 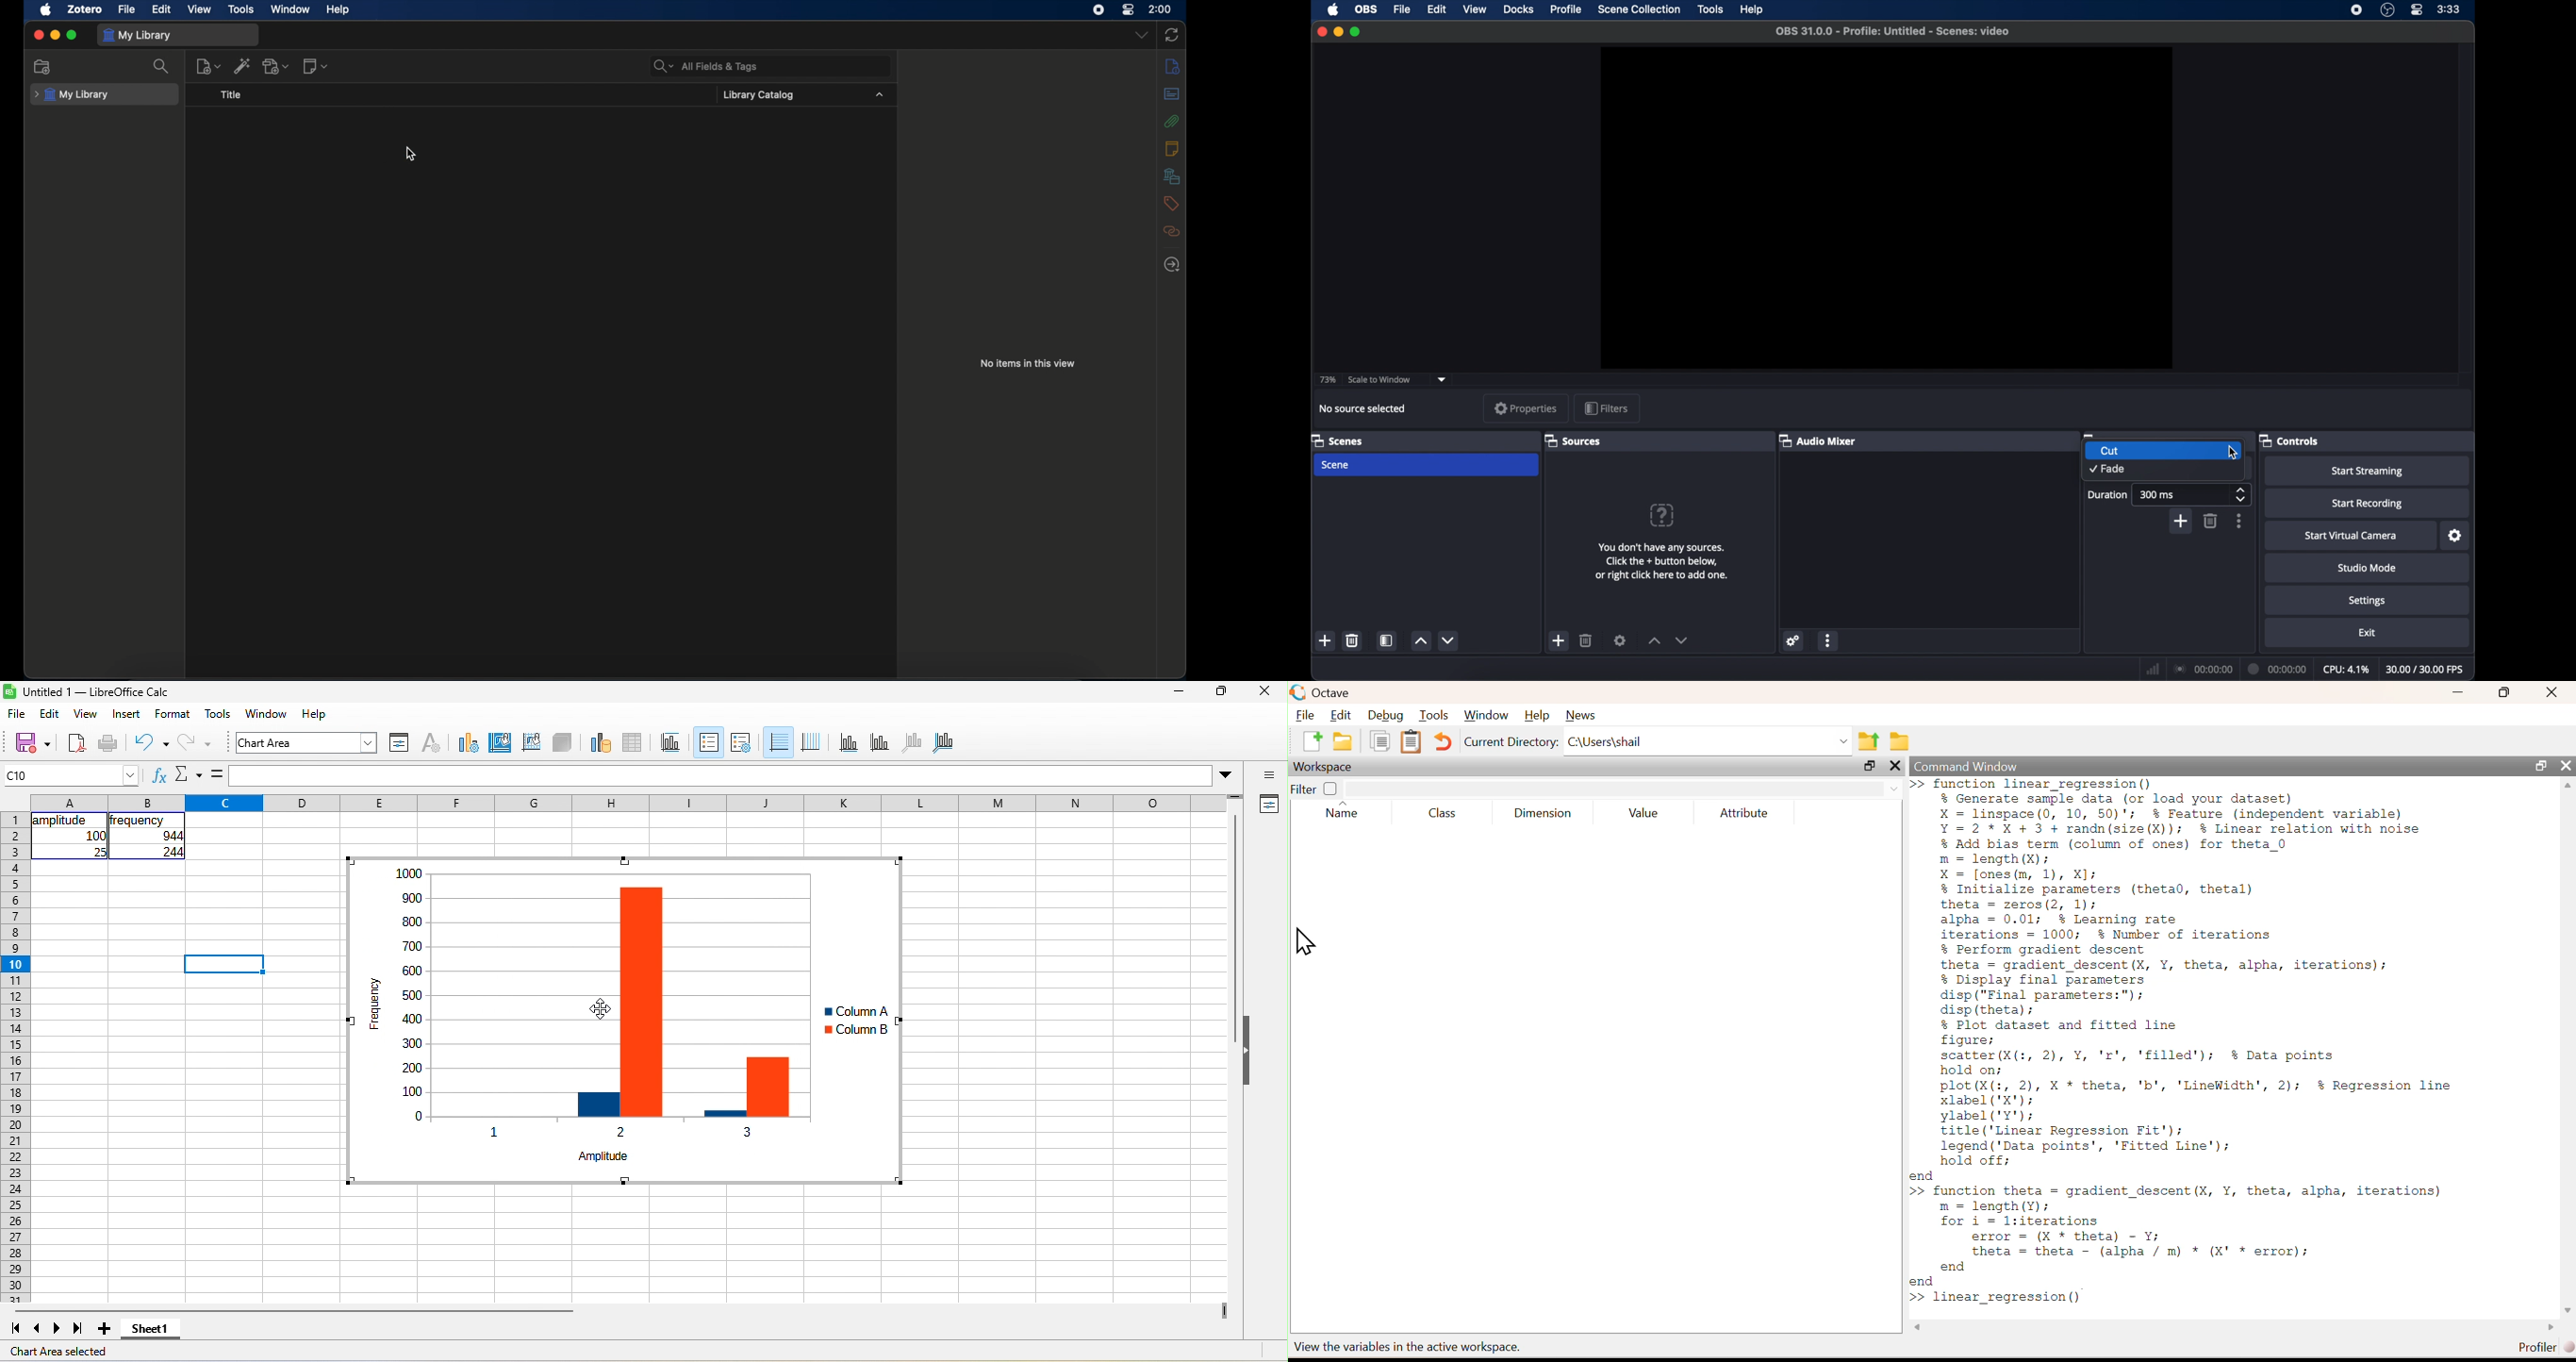 I want to click on delete, so click(x=1586, y=641).